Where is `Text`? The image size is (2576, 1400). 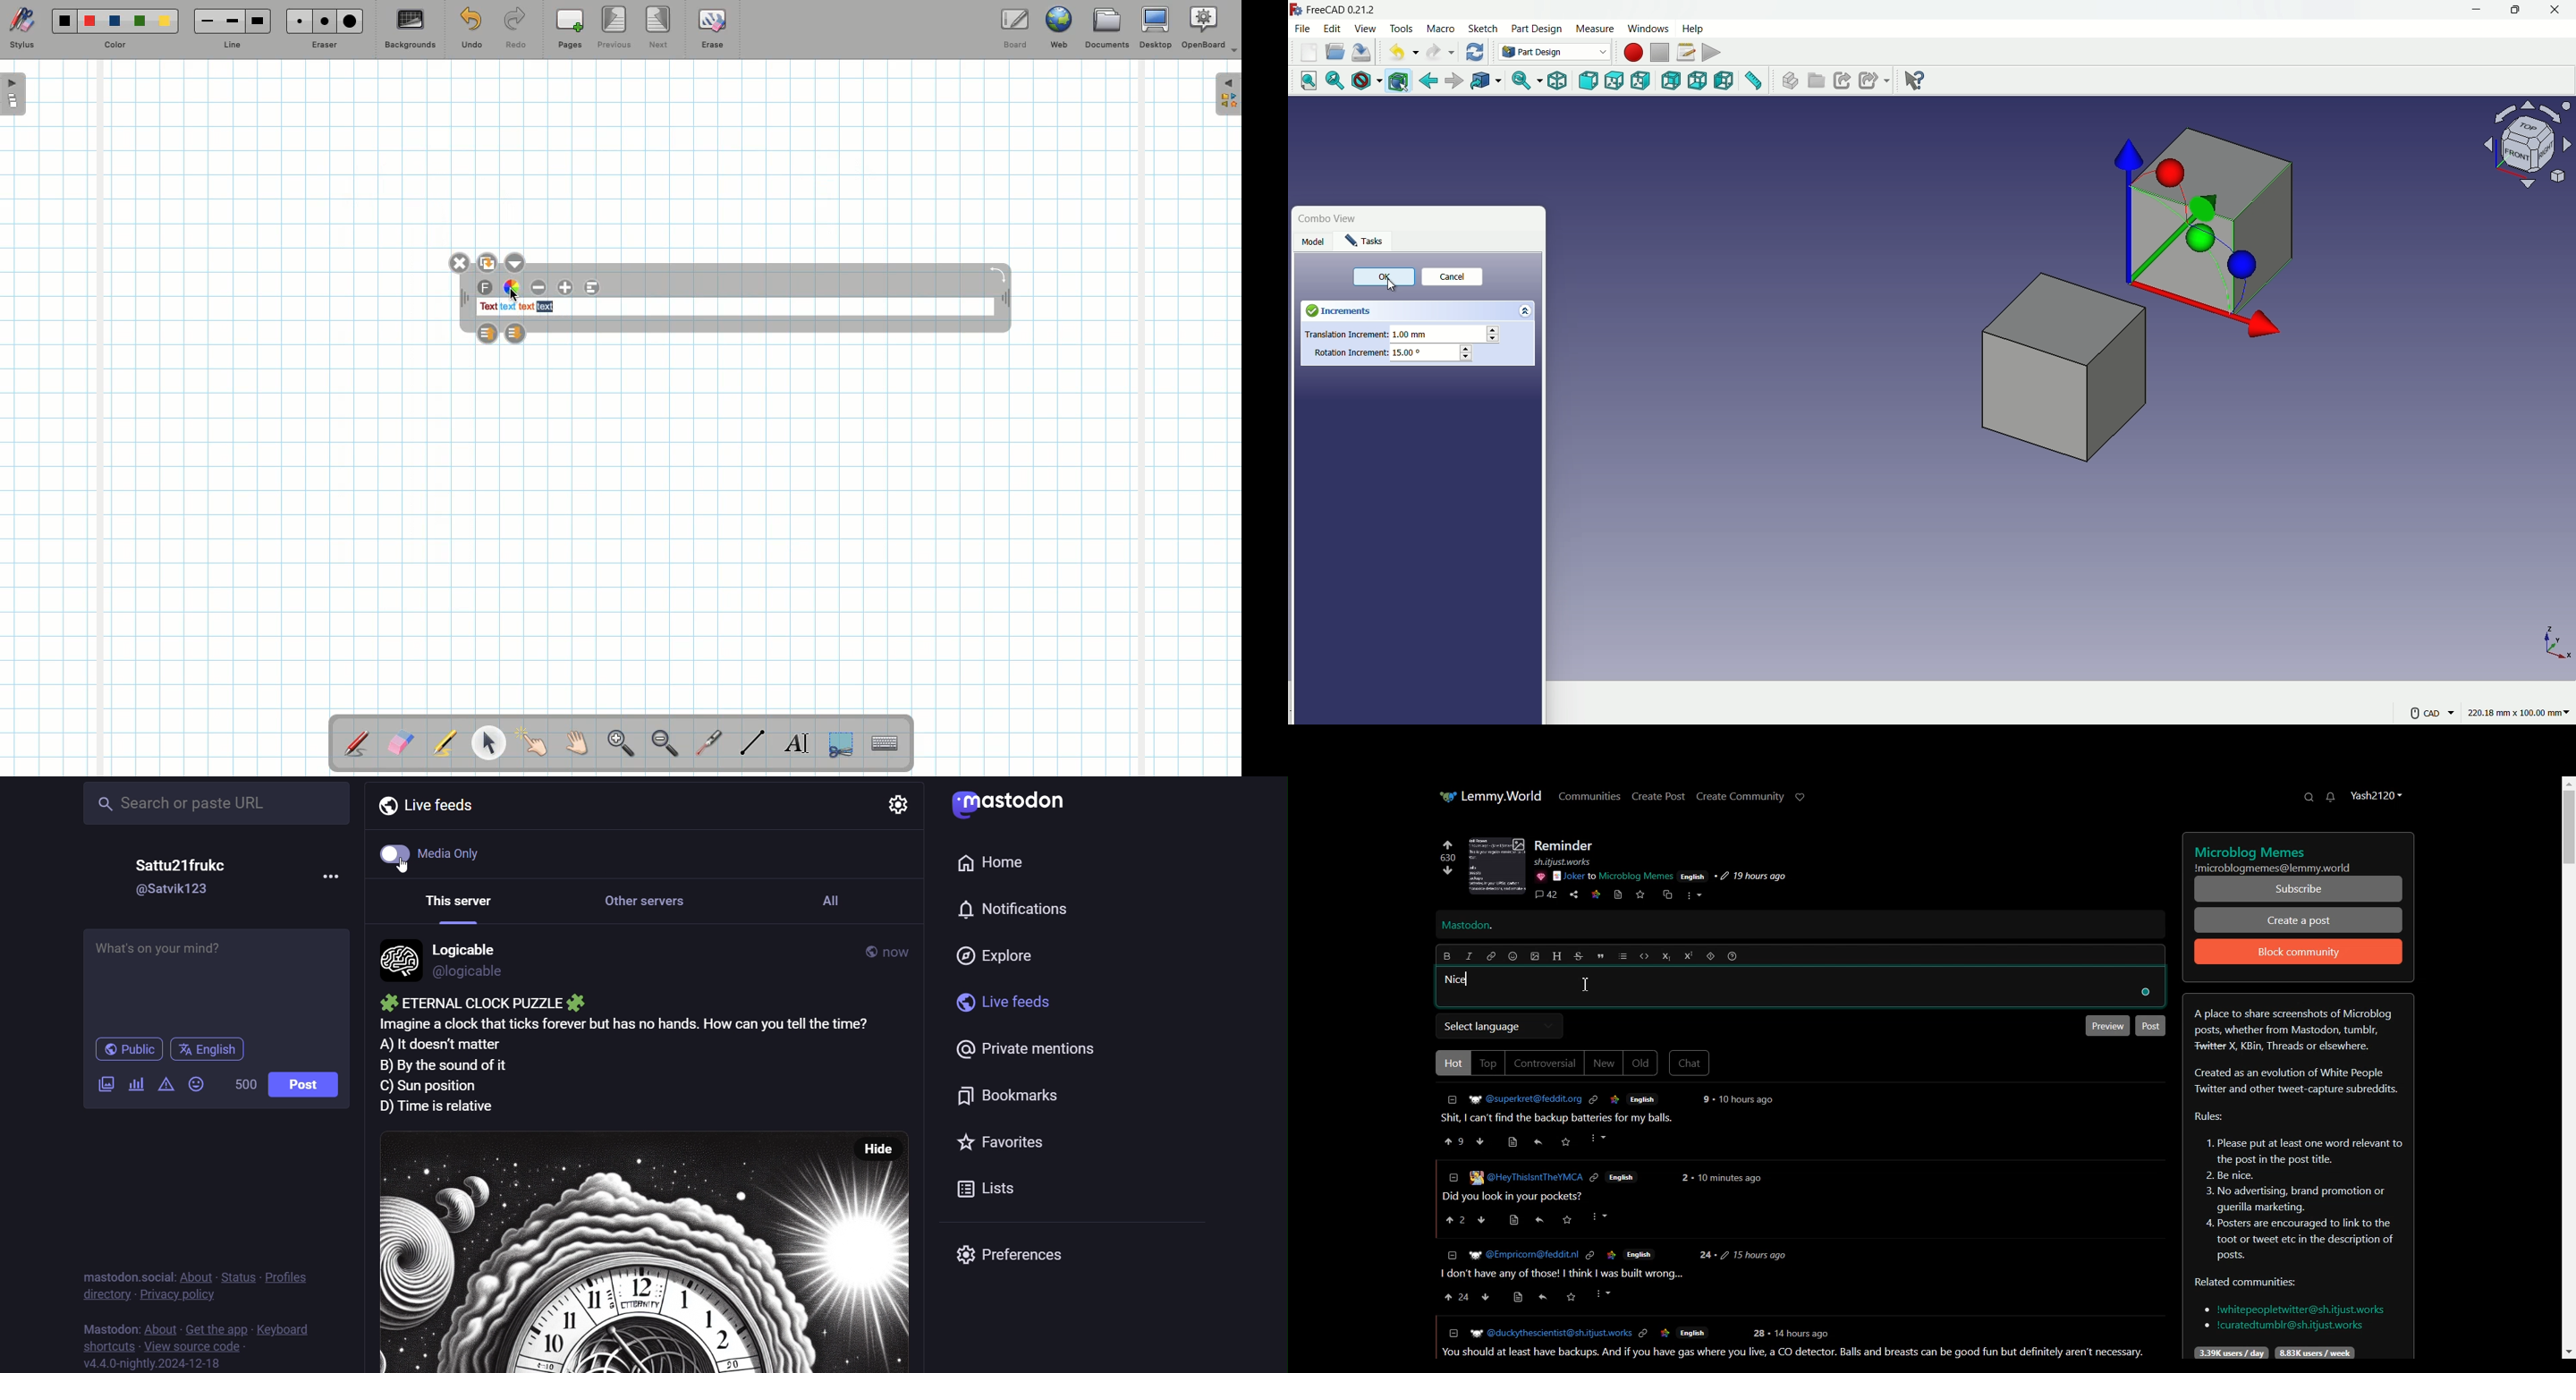
Text is located at coordinates (1458, 980).